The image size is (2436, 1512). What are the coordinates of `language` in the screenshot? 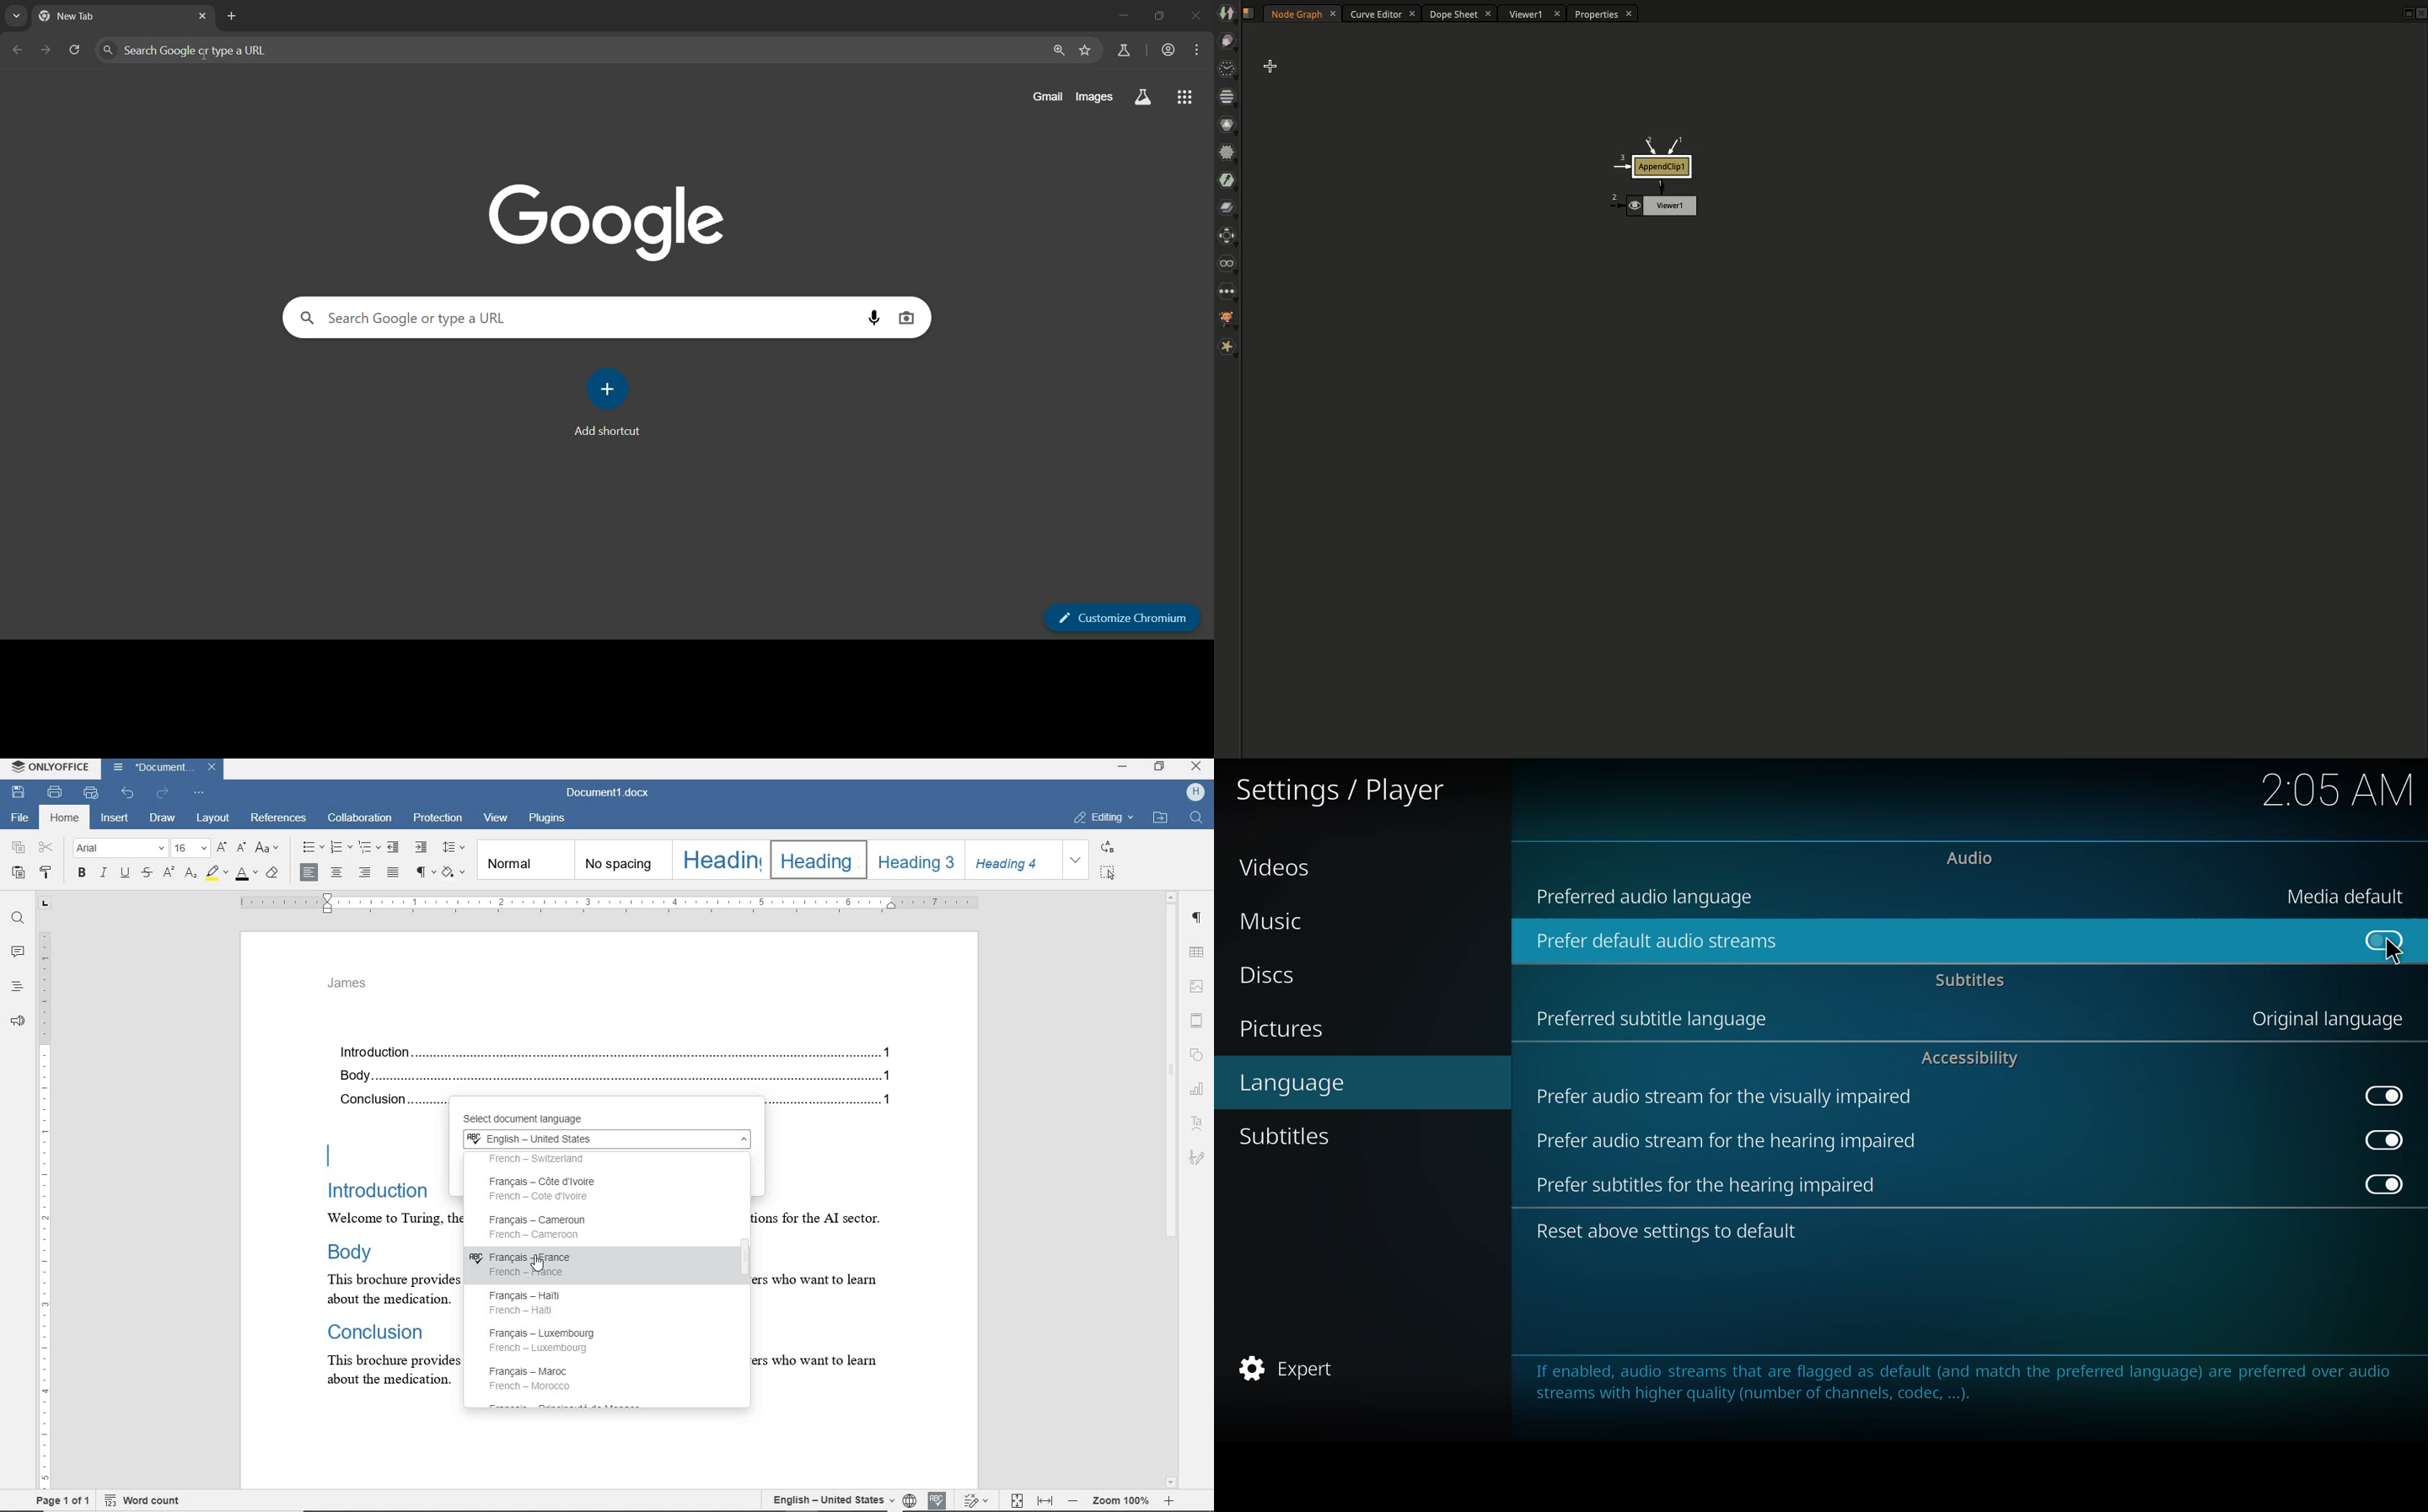 It's located at (909, 1500).